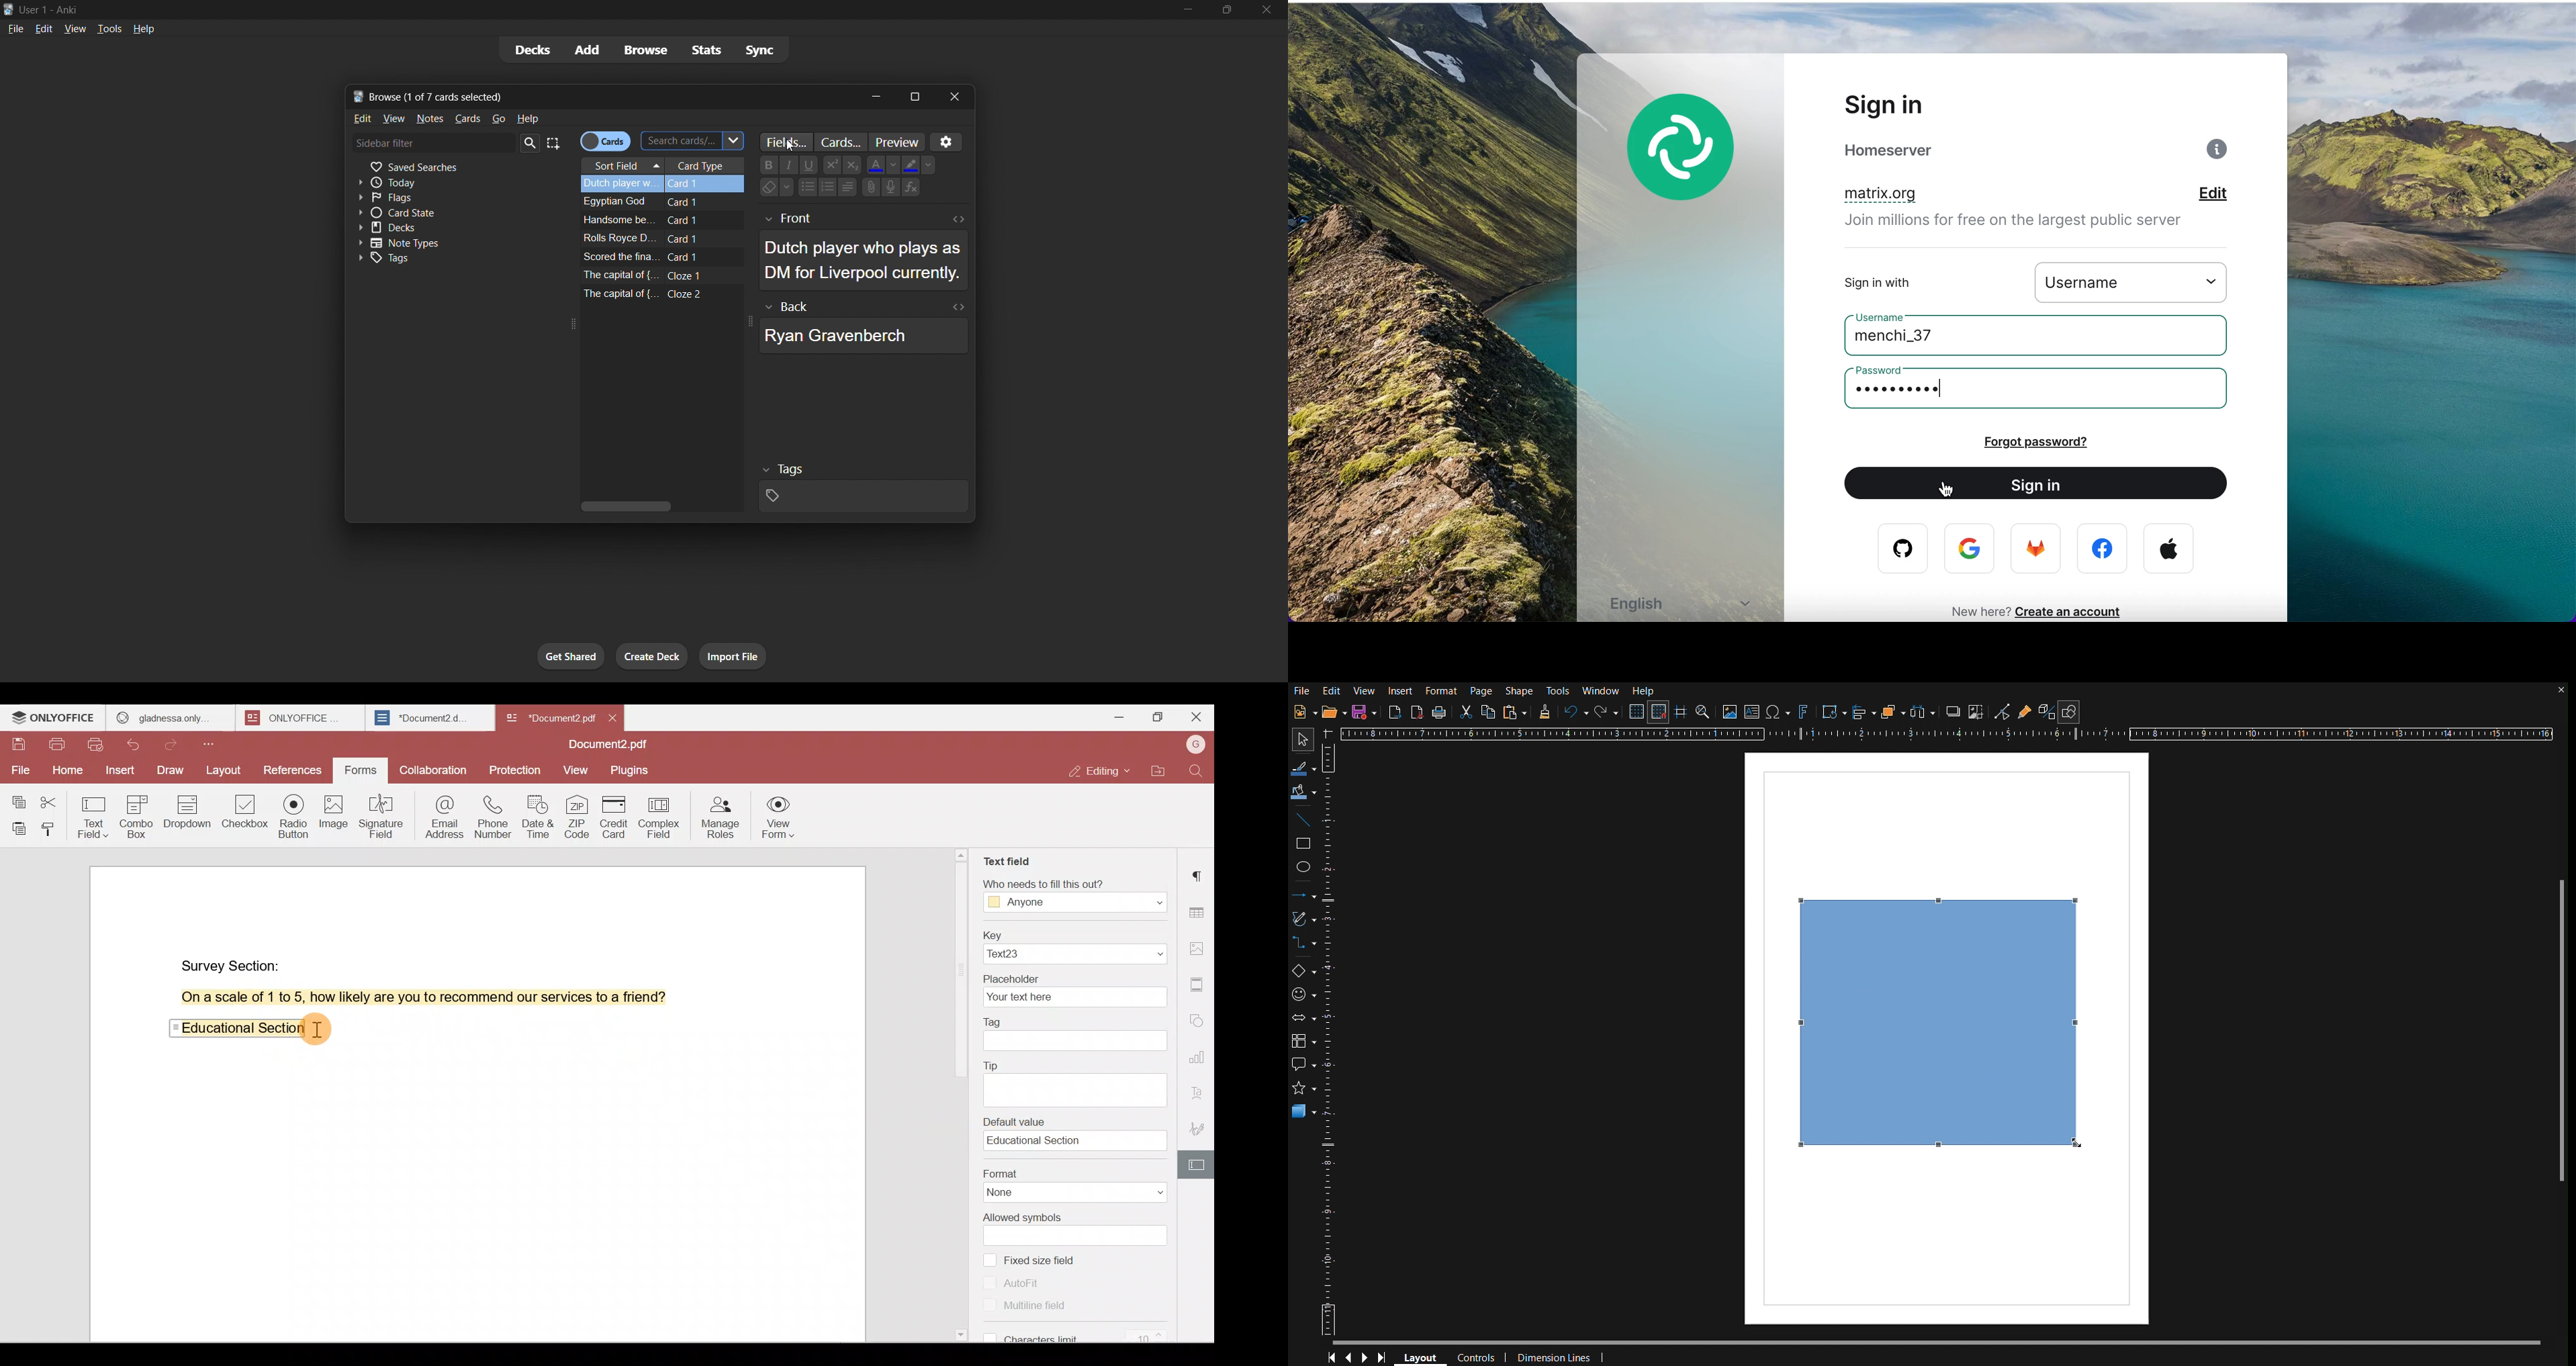 The width and height of the screenshot is (2576, 1372). What do you see at coordinates (1116, 716) in the screenshot?
I see `Minimize` at bounding box center [1116, 716].